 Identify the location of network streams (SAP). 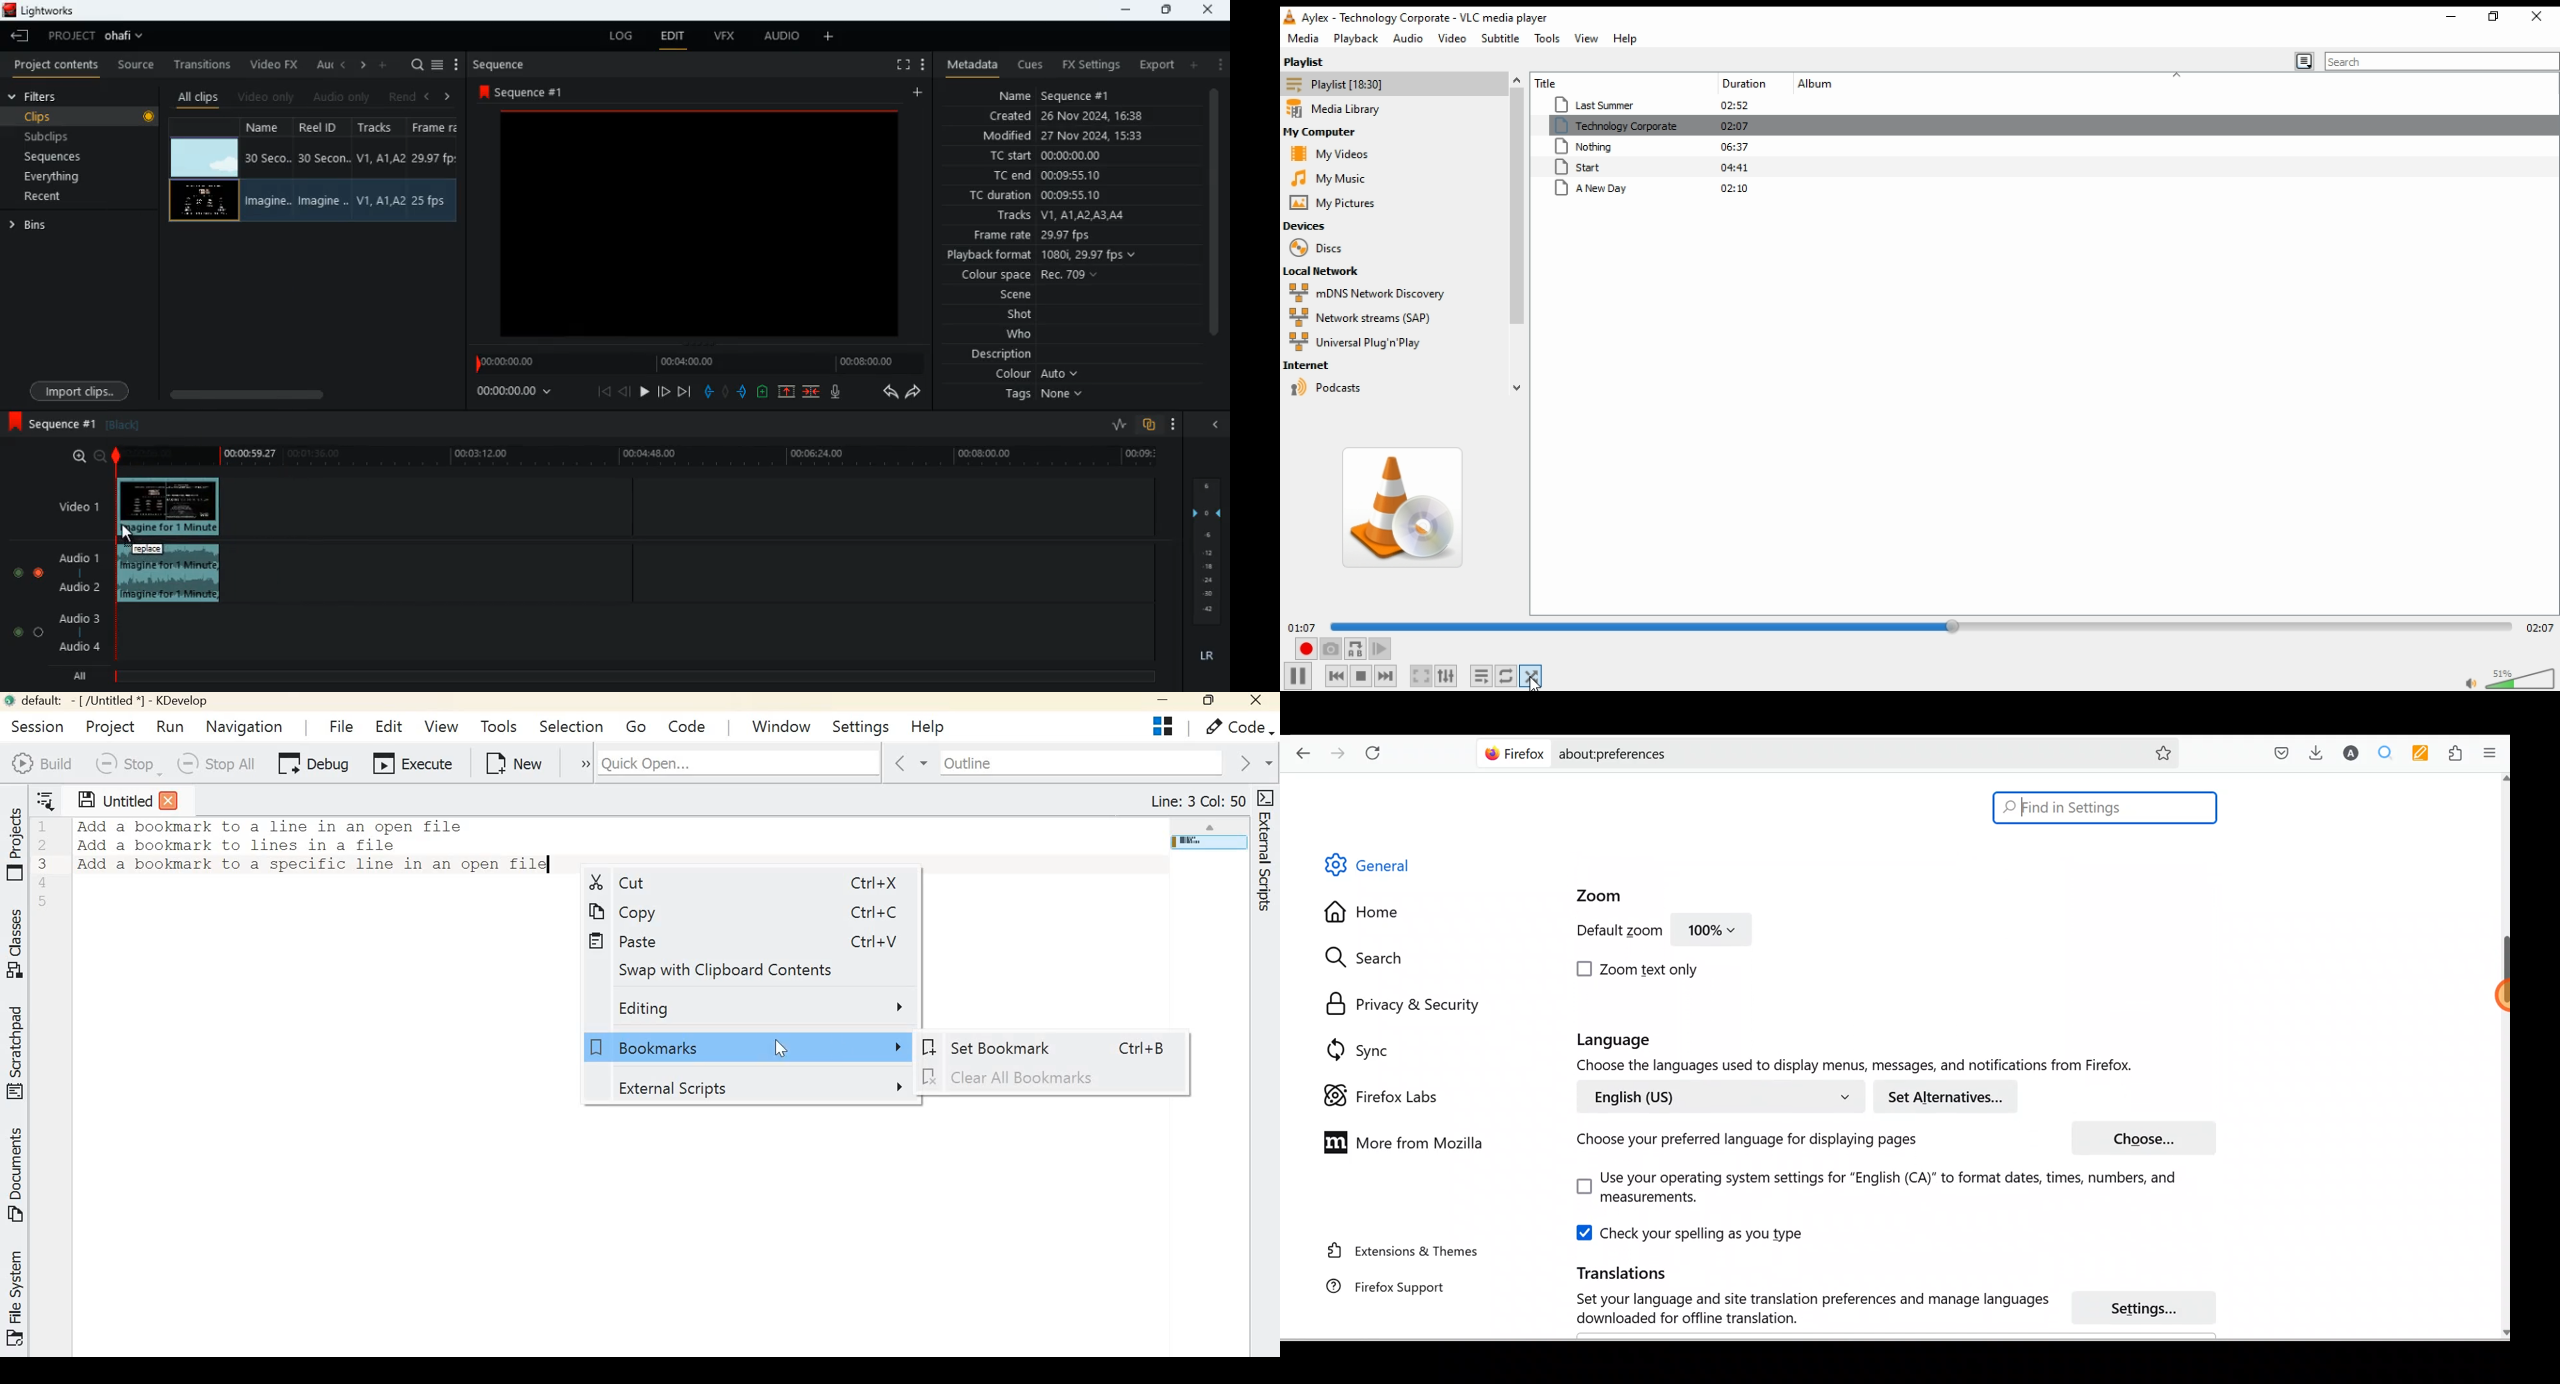
(1363, 316).